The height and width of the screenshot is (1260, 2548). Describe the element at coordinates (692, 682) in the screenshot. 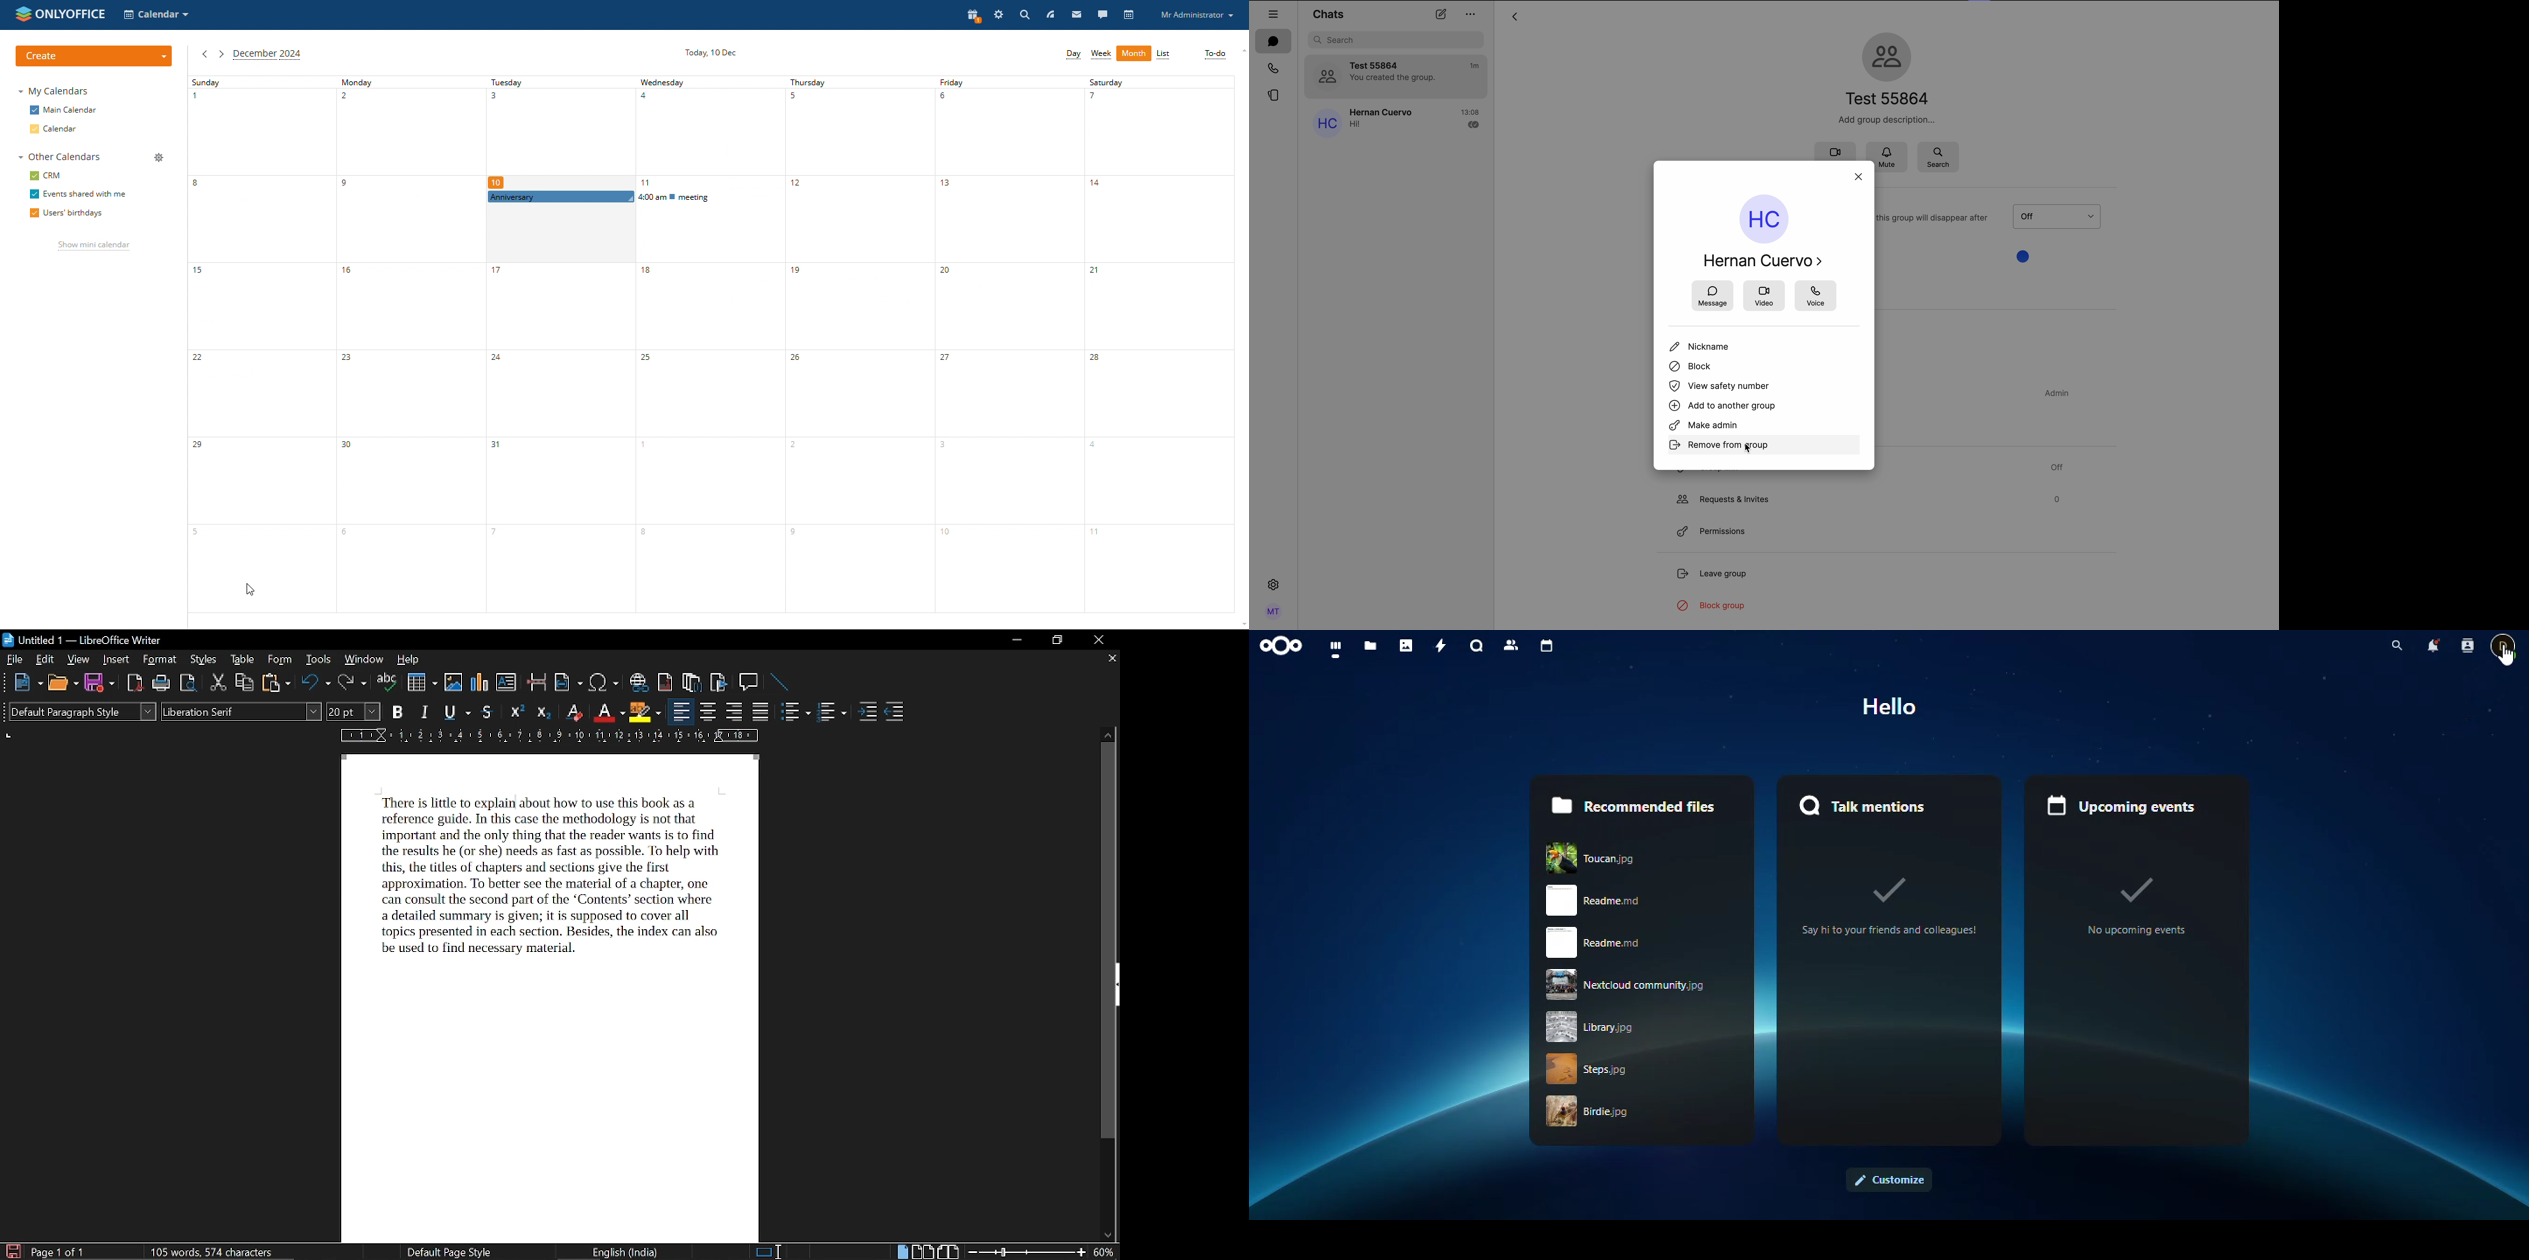

I see `insert footnote` at that location.